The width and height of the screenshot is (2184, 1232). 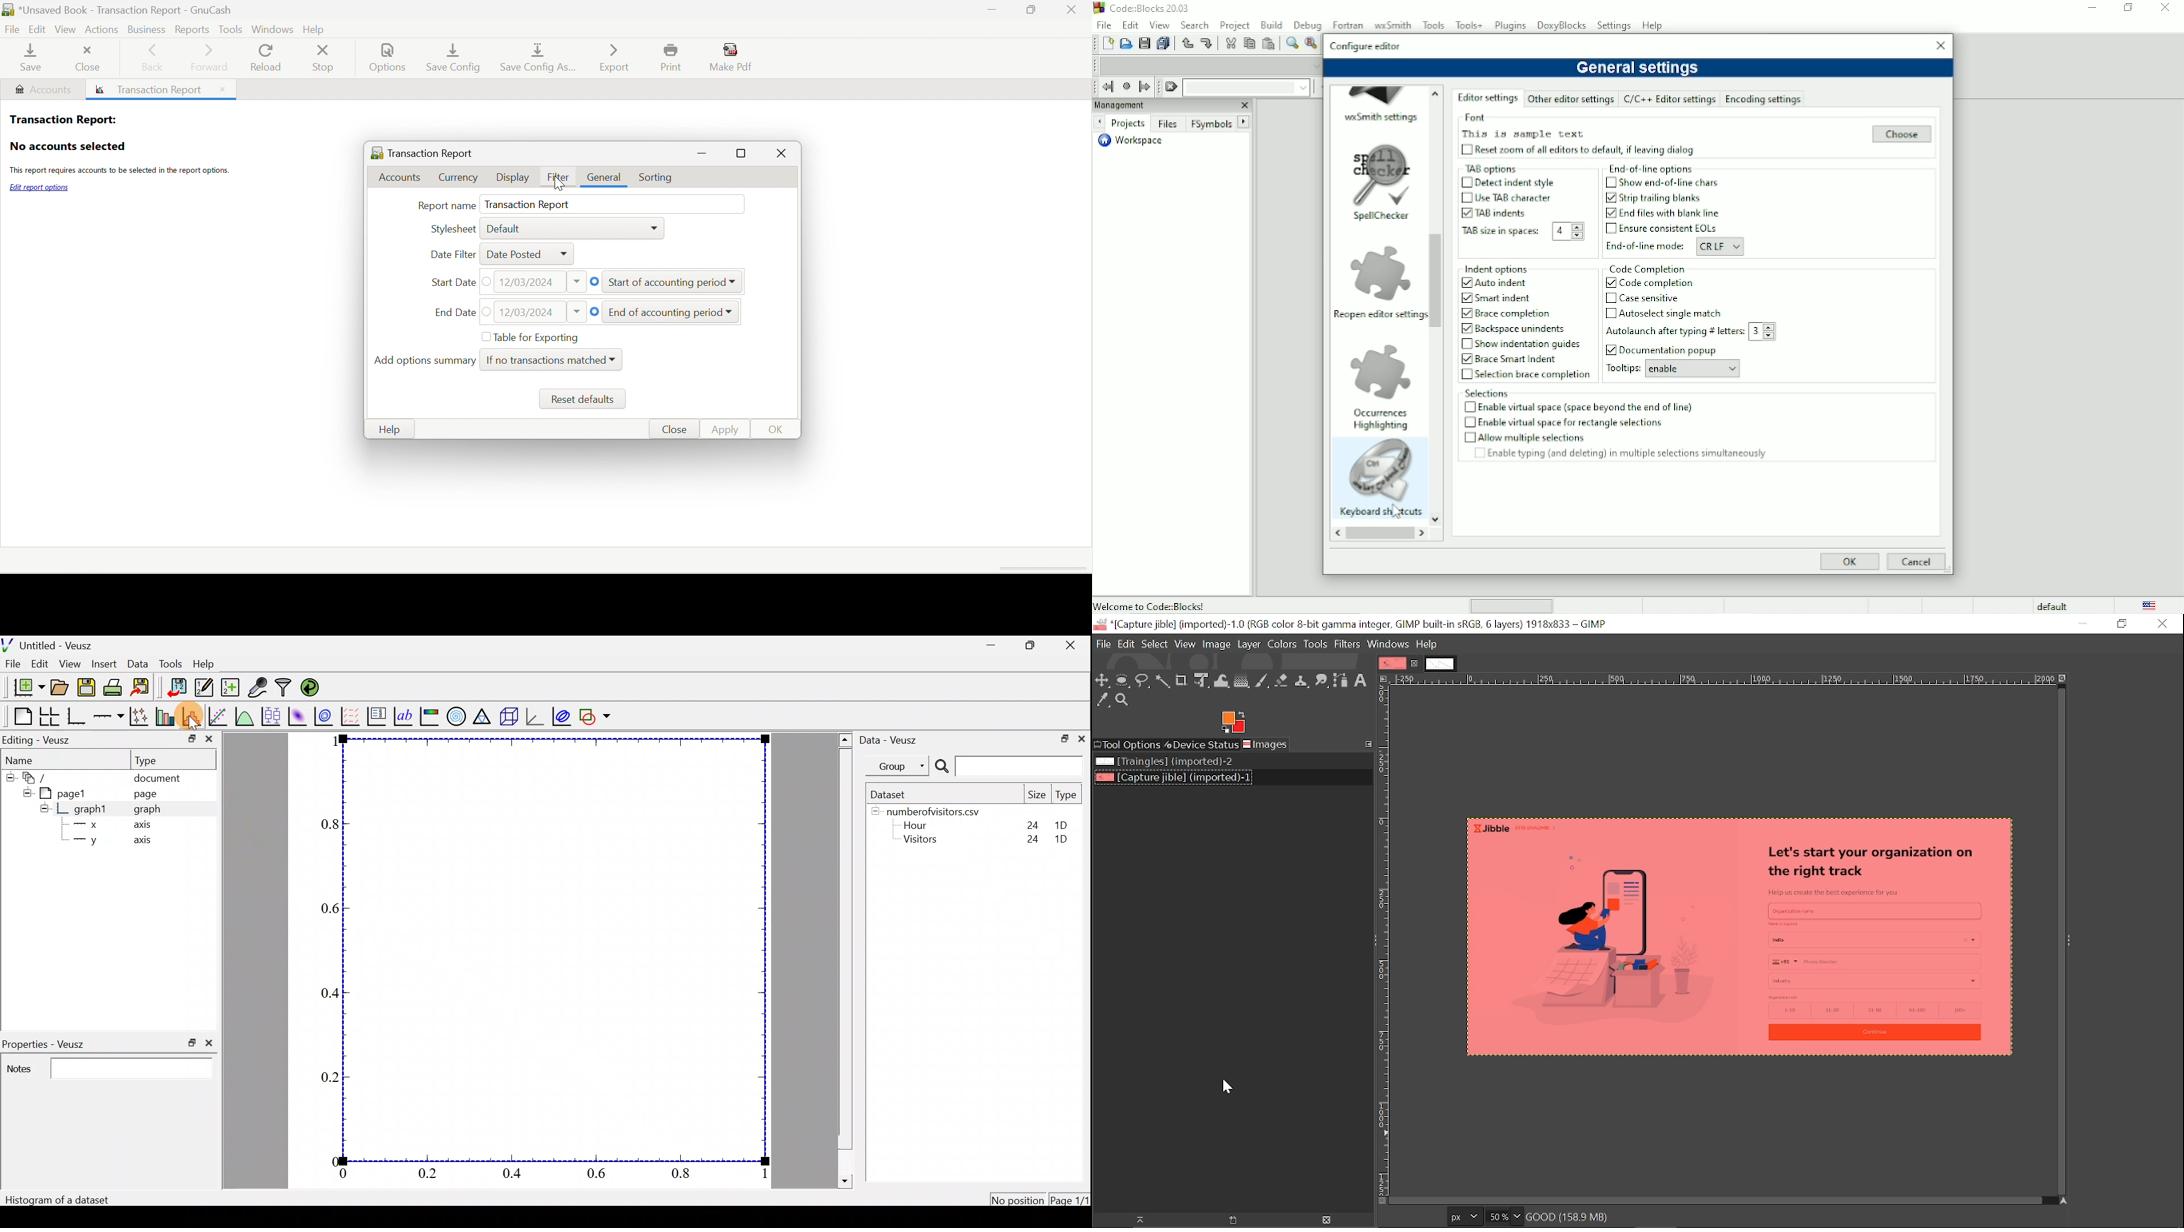 I want to click on Edit report options, so click(x=40, y=188).